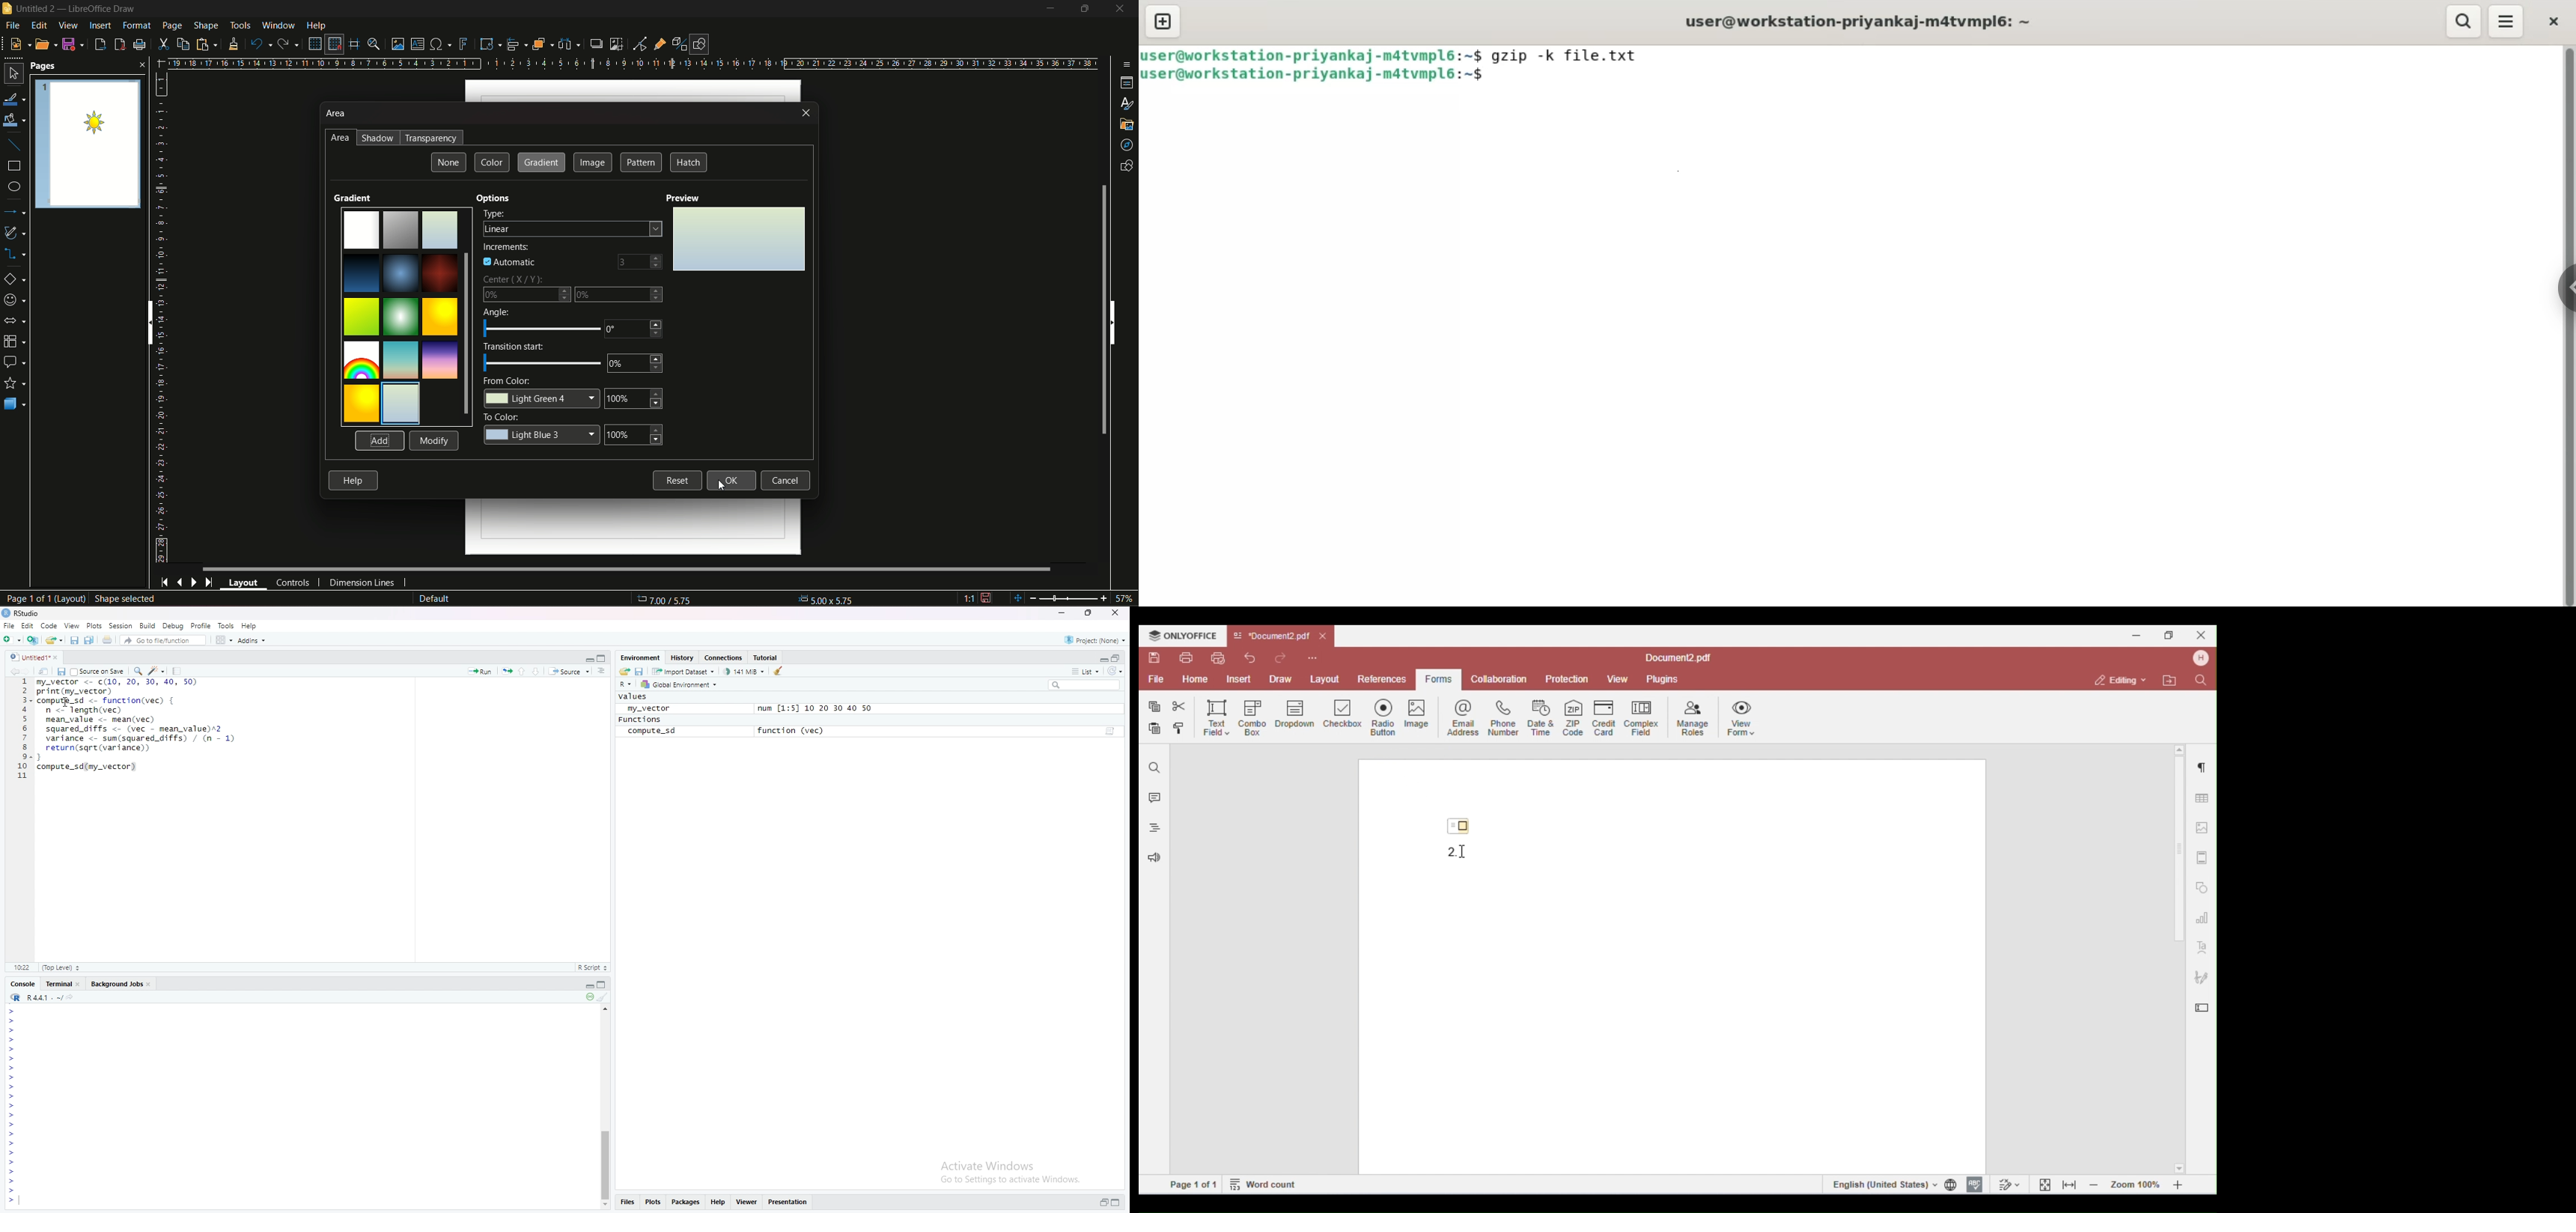  I want to click on Tutorial, so click(767, 657).